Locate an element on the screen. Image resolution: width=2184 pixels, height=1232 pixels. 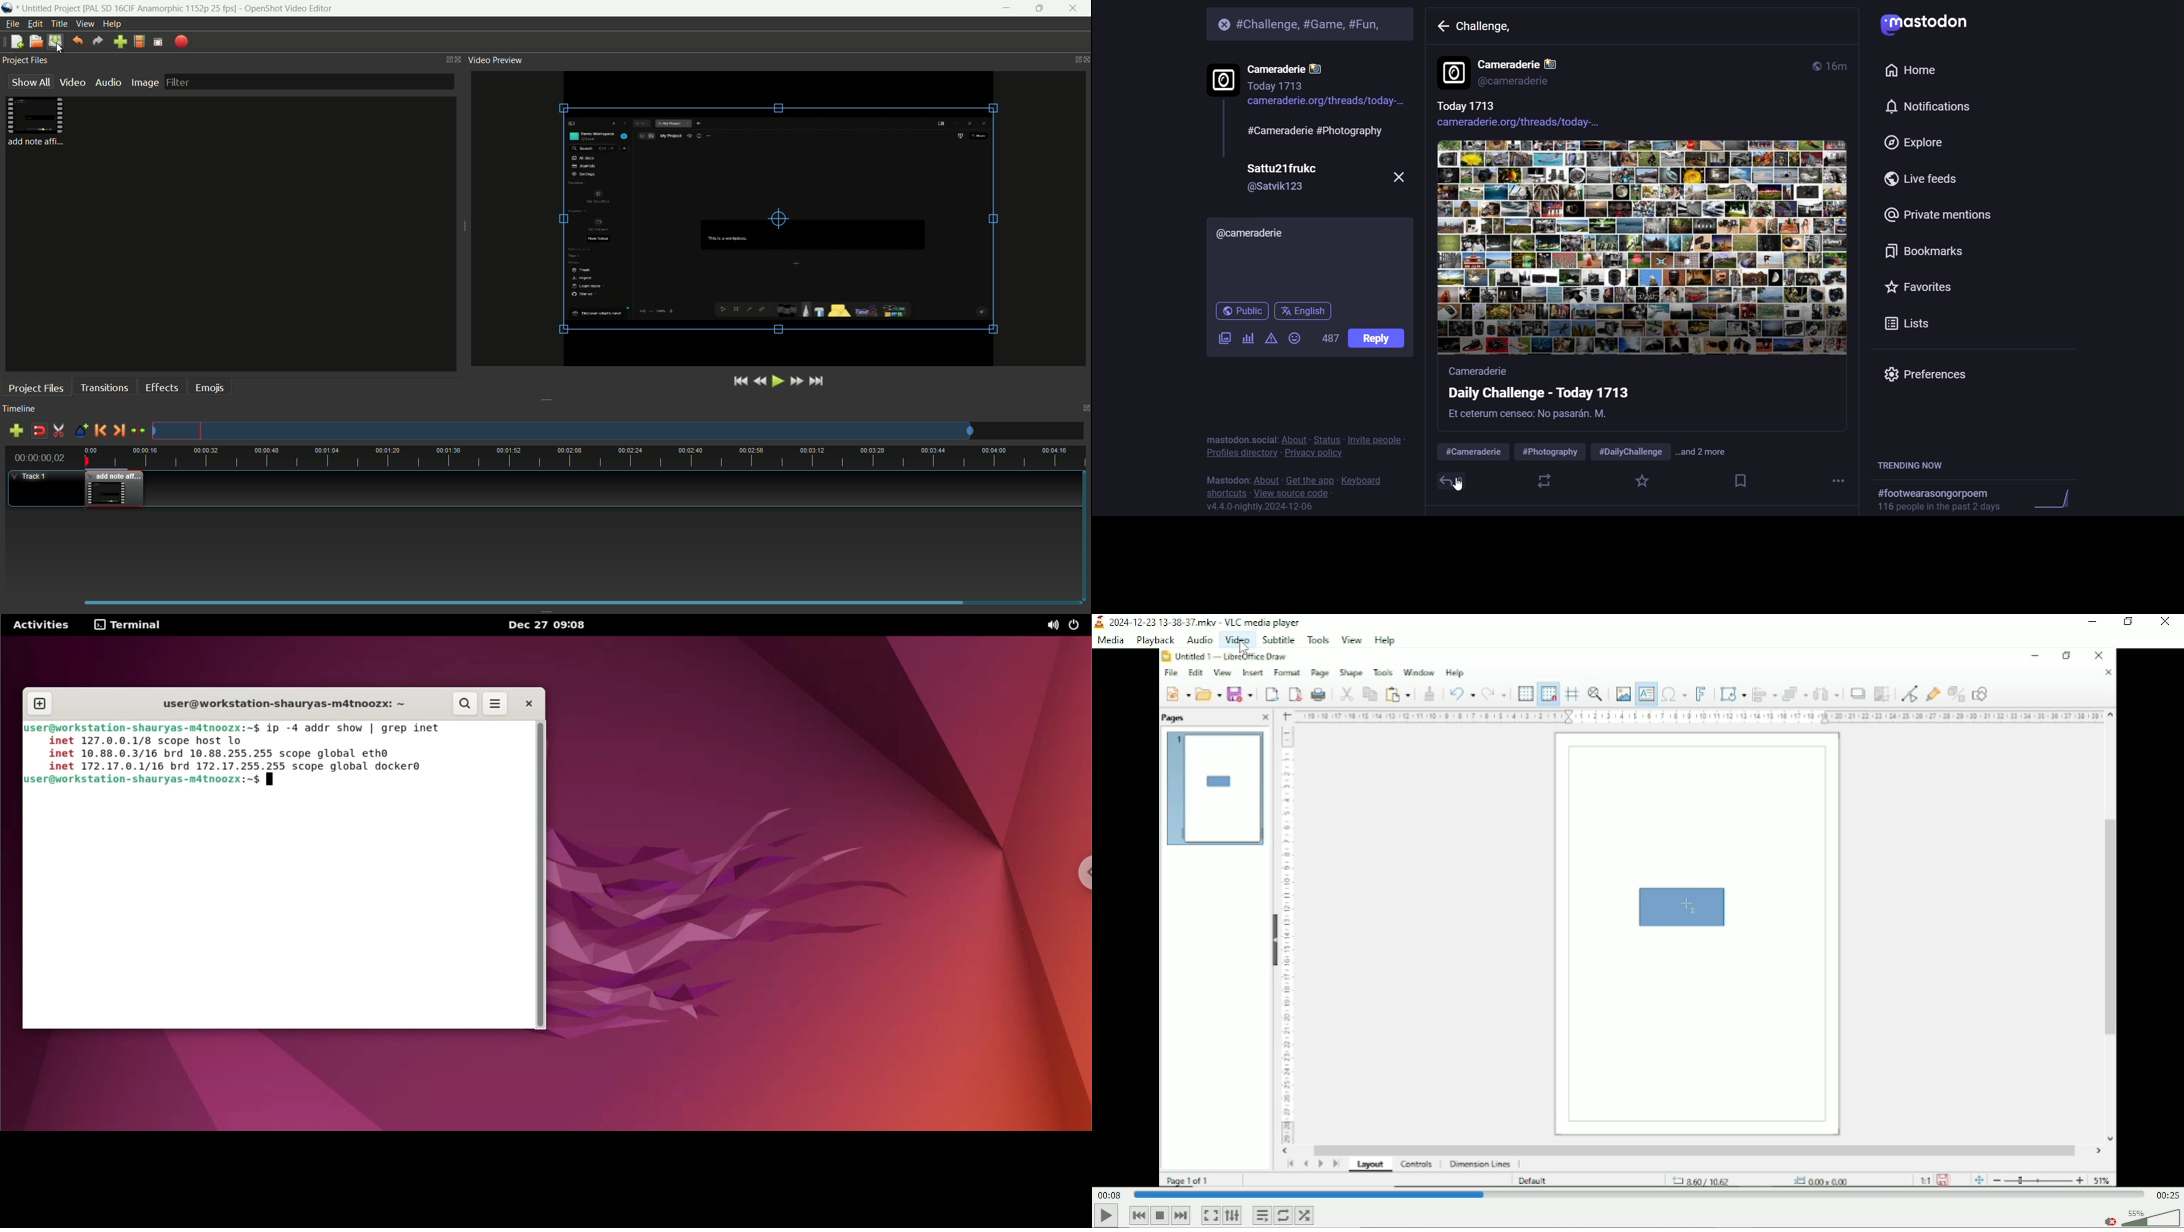
Dec 27 09:07 is located at coordinates (551, 626).